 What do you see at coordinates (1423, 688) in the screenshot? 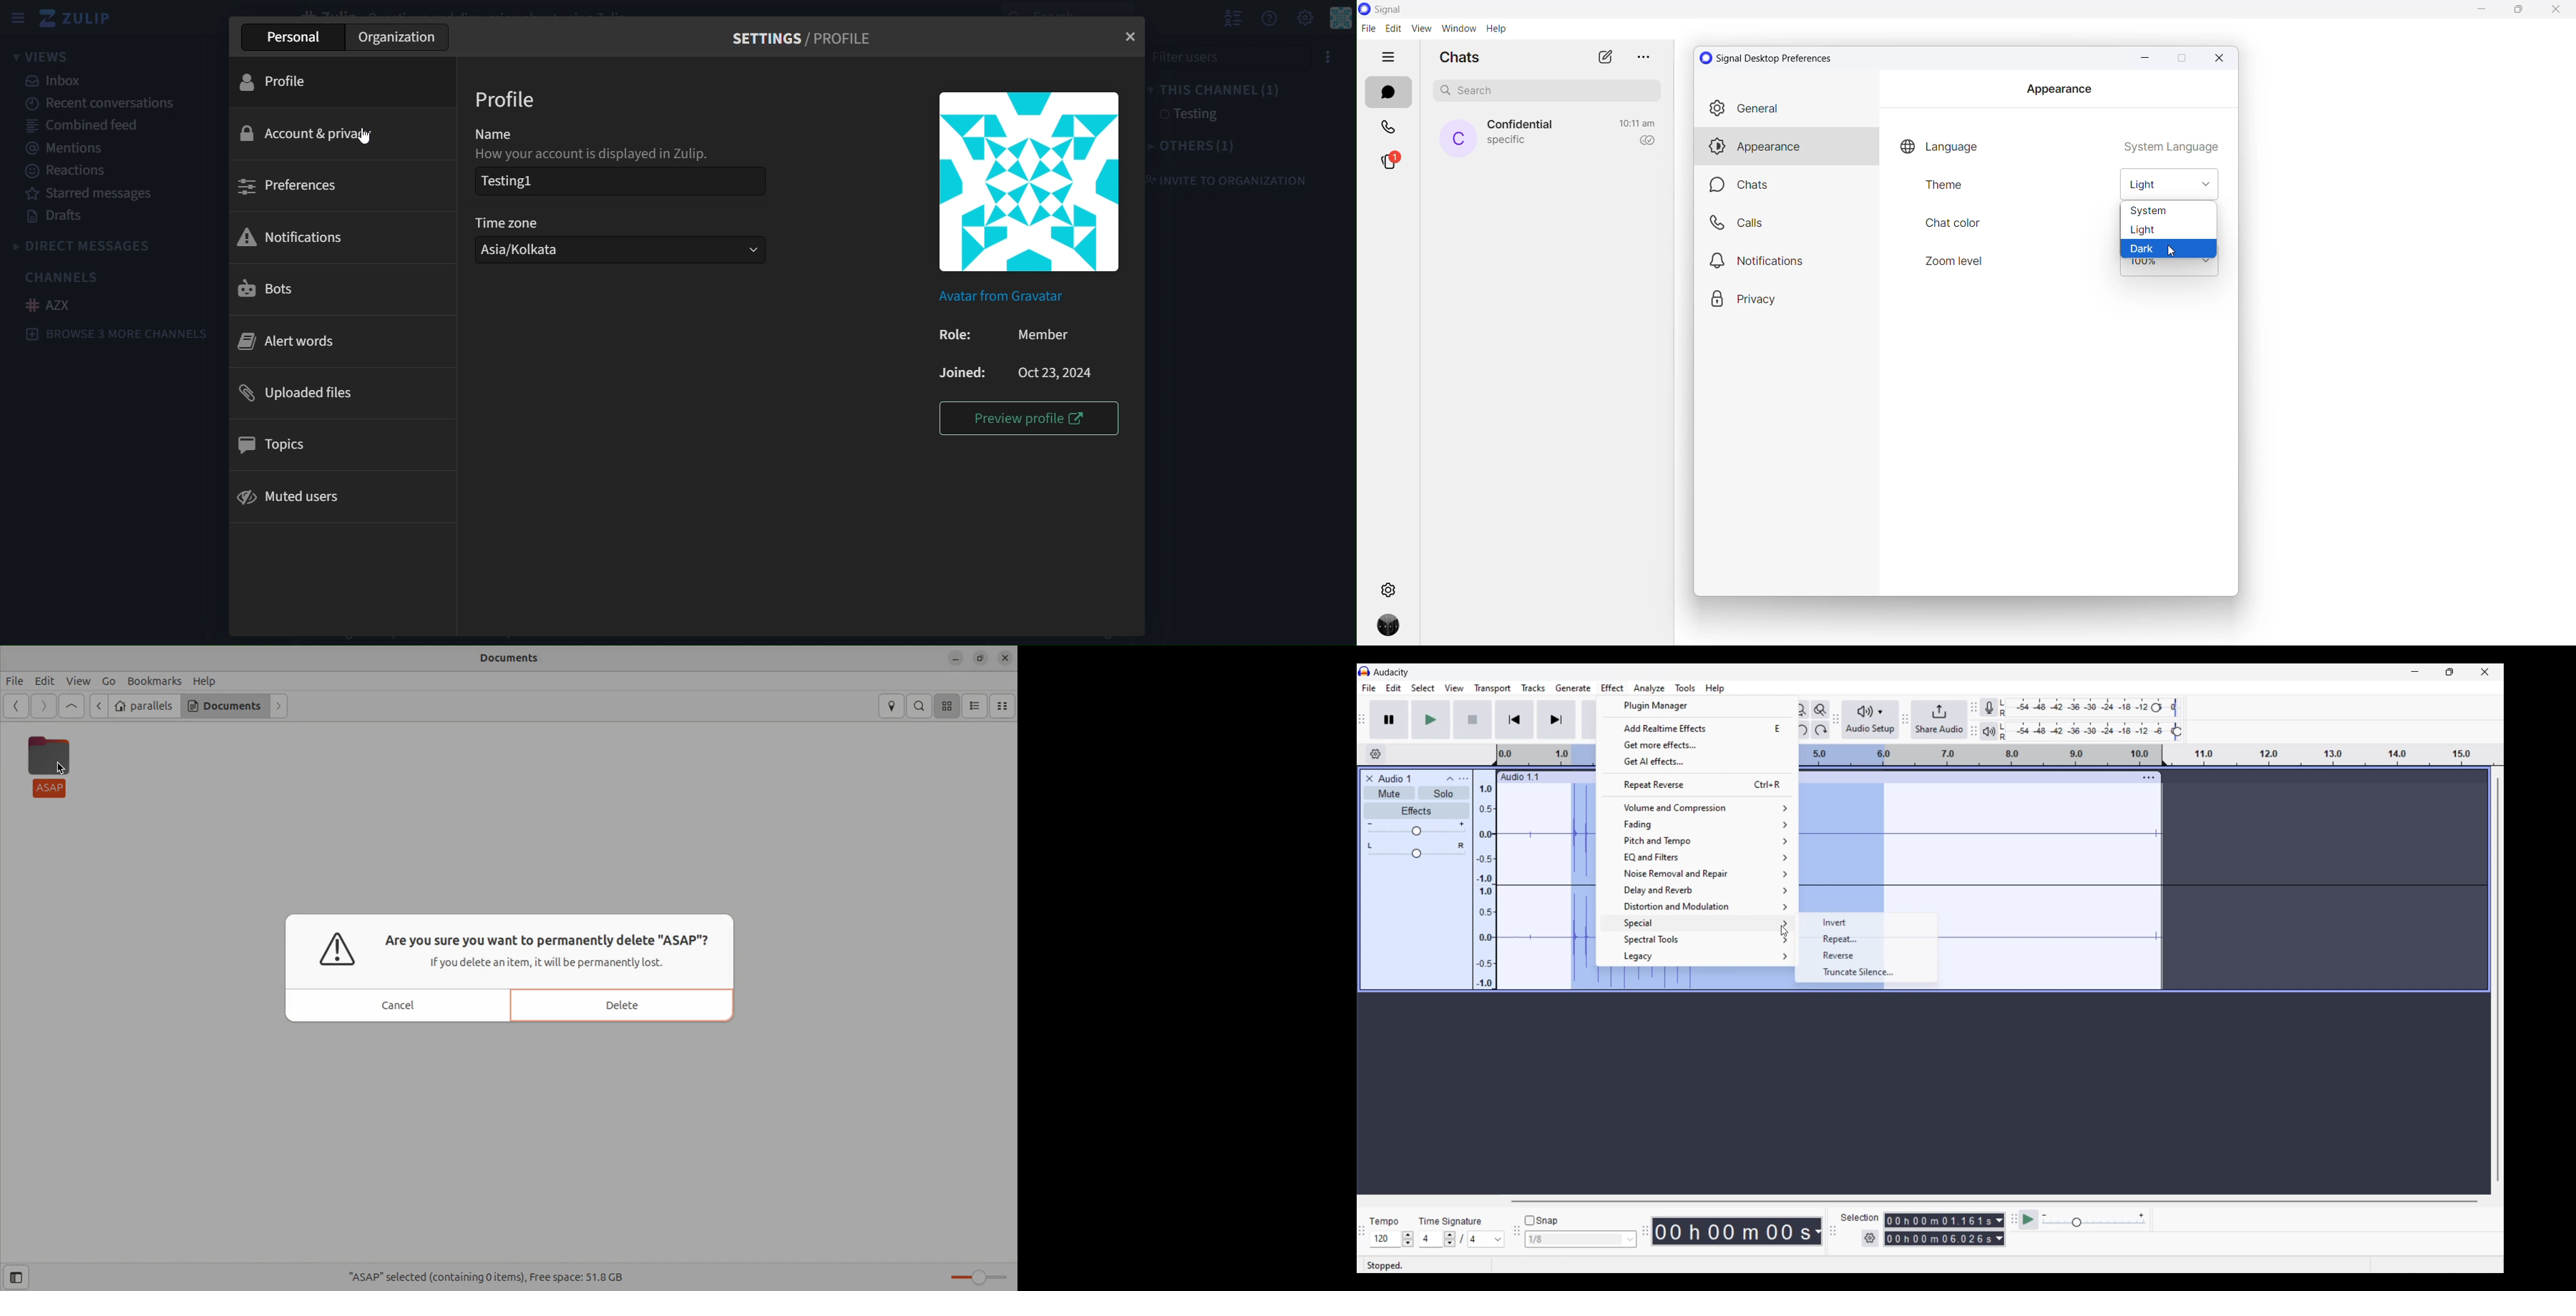
I see `Select menu` at bounding box center [1423, 688].